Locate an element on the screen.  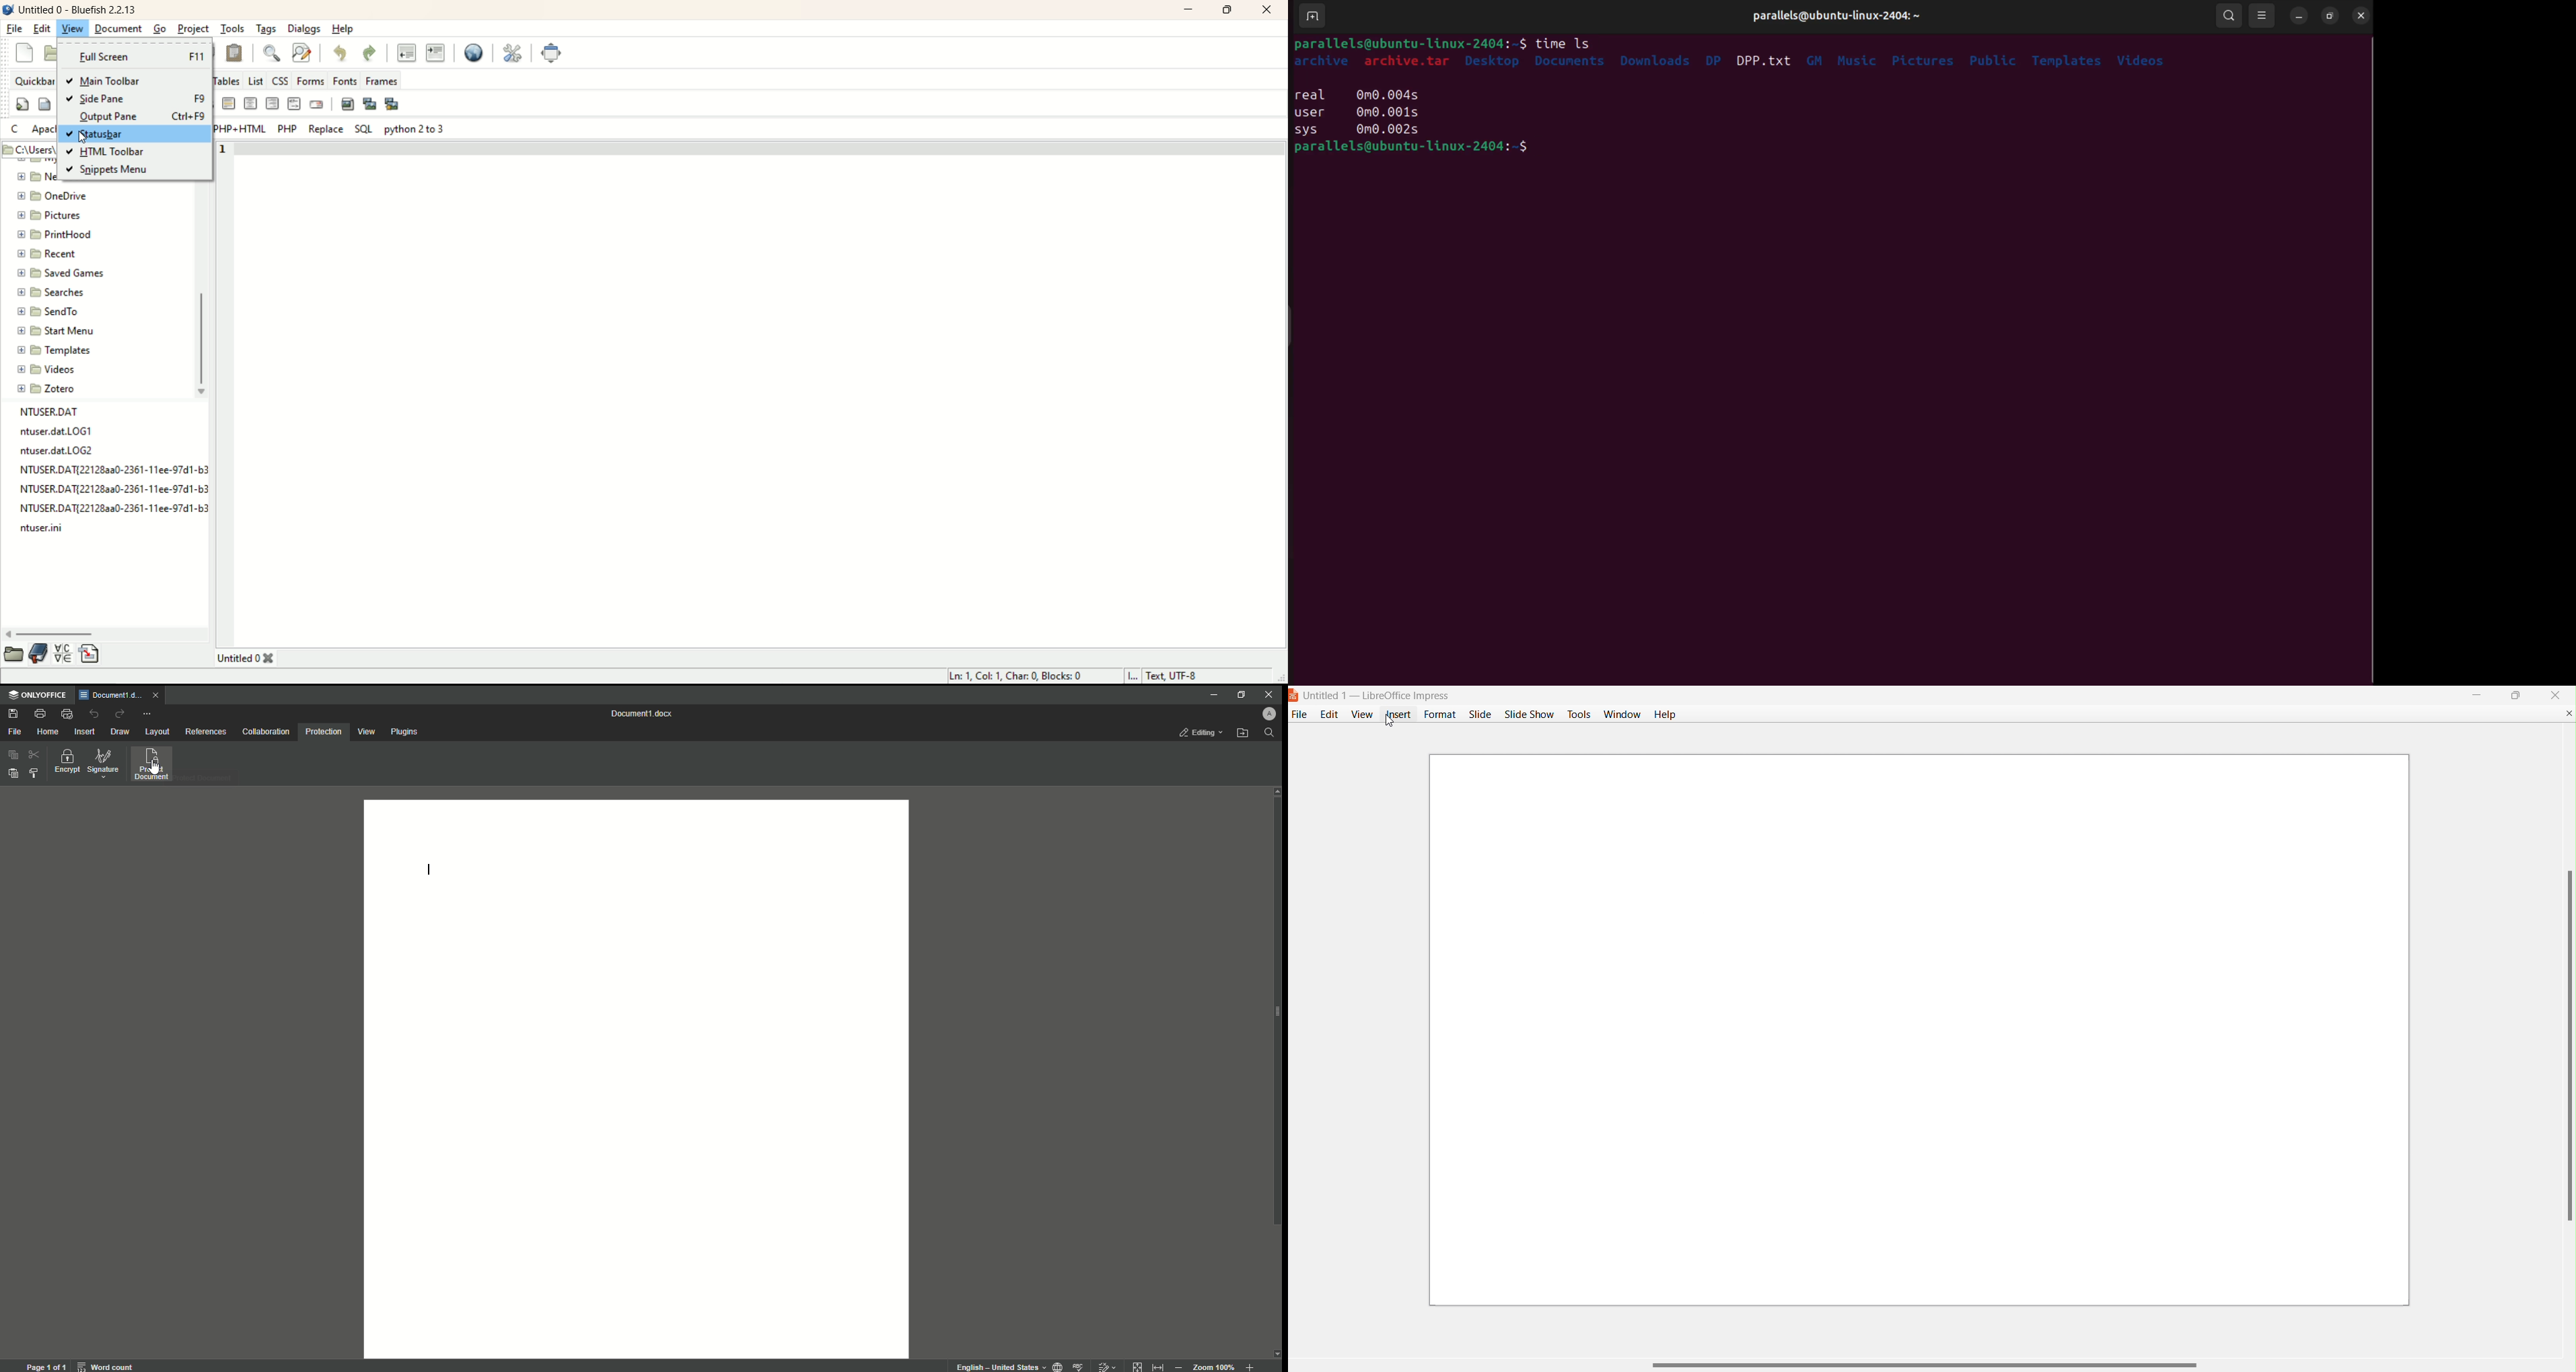
open file is located at coordinates (50, 52).